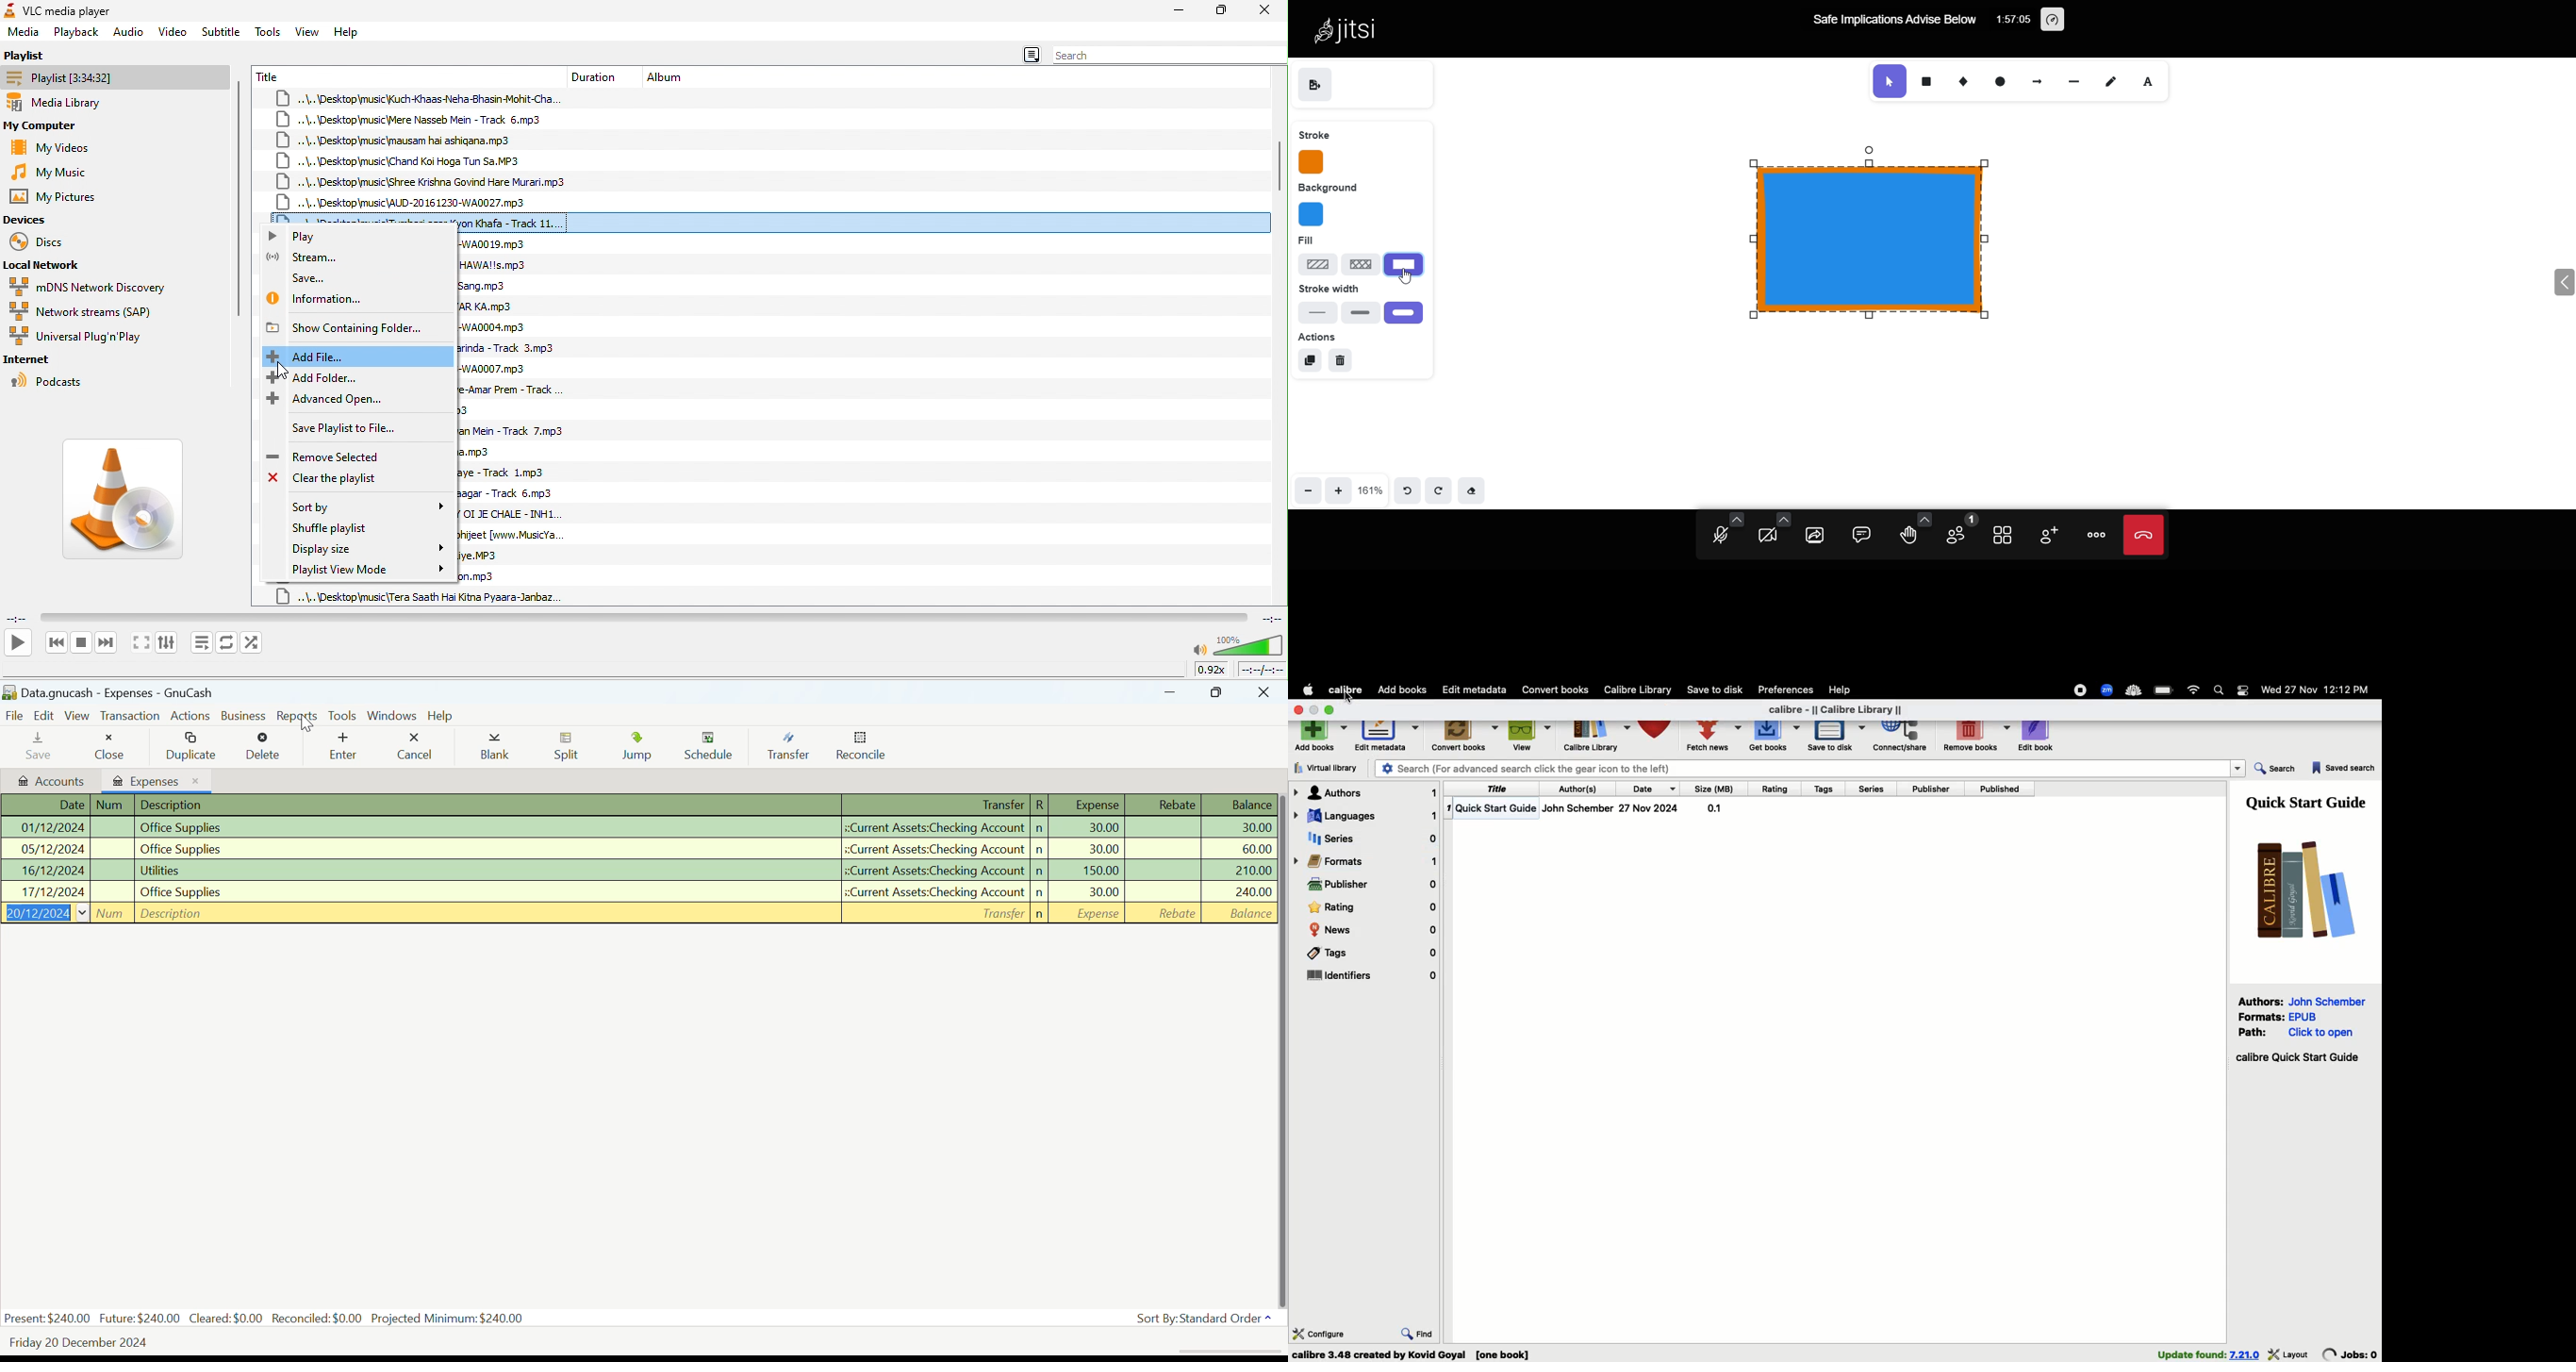  Describe the element at coordinates (54, 382) in the screenshot. I see `podcasts` at that location.